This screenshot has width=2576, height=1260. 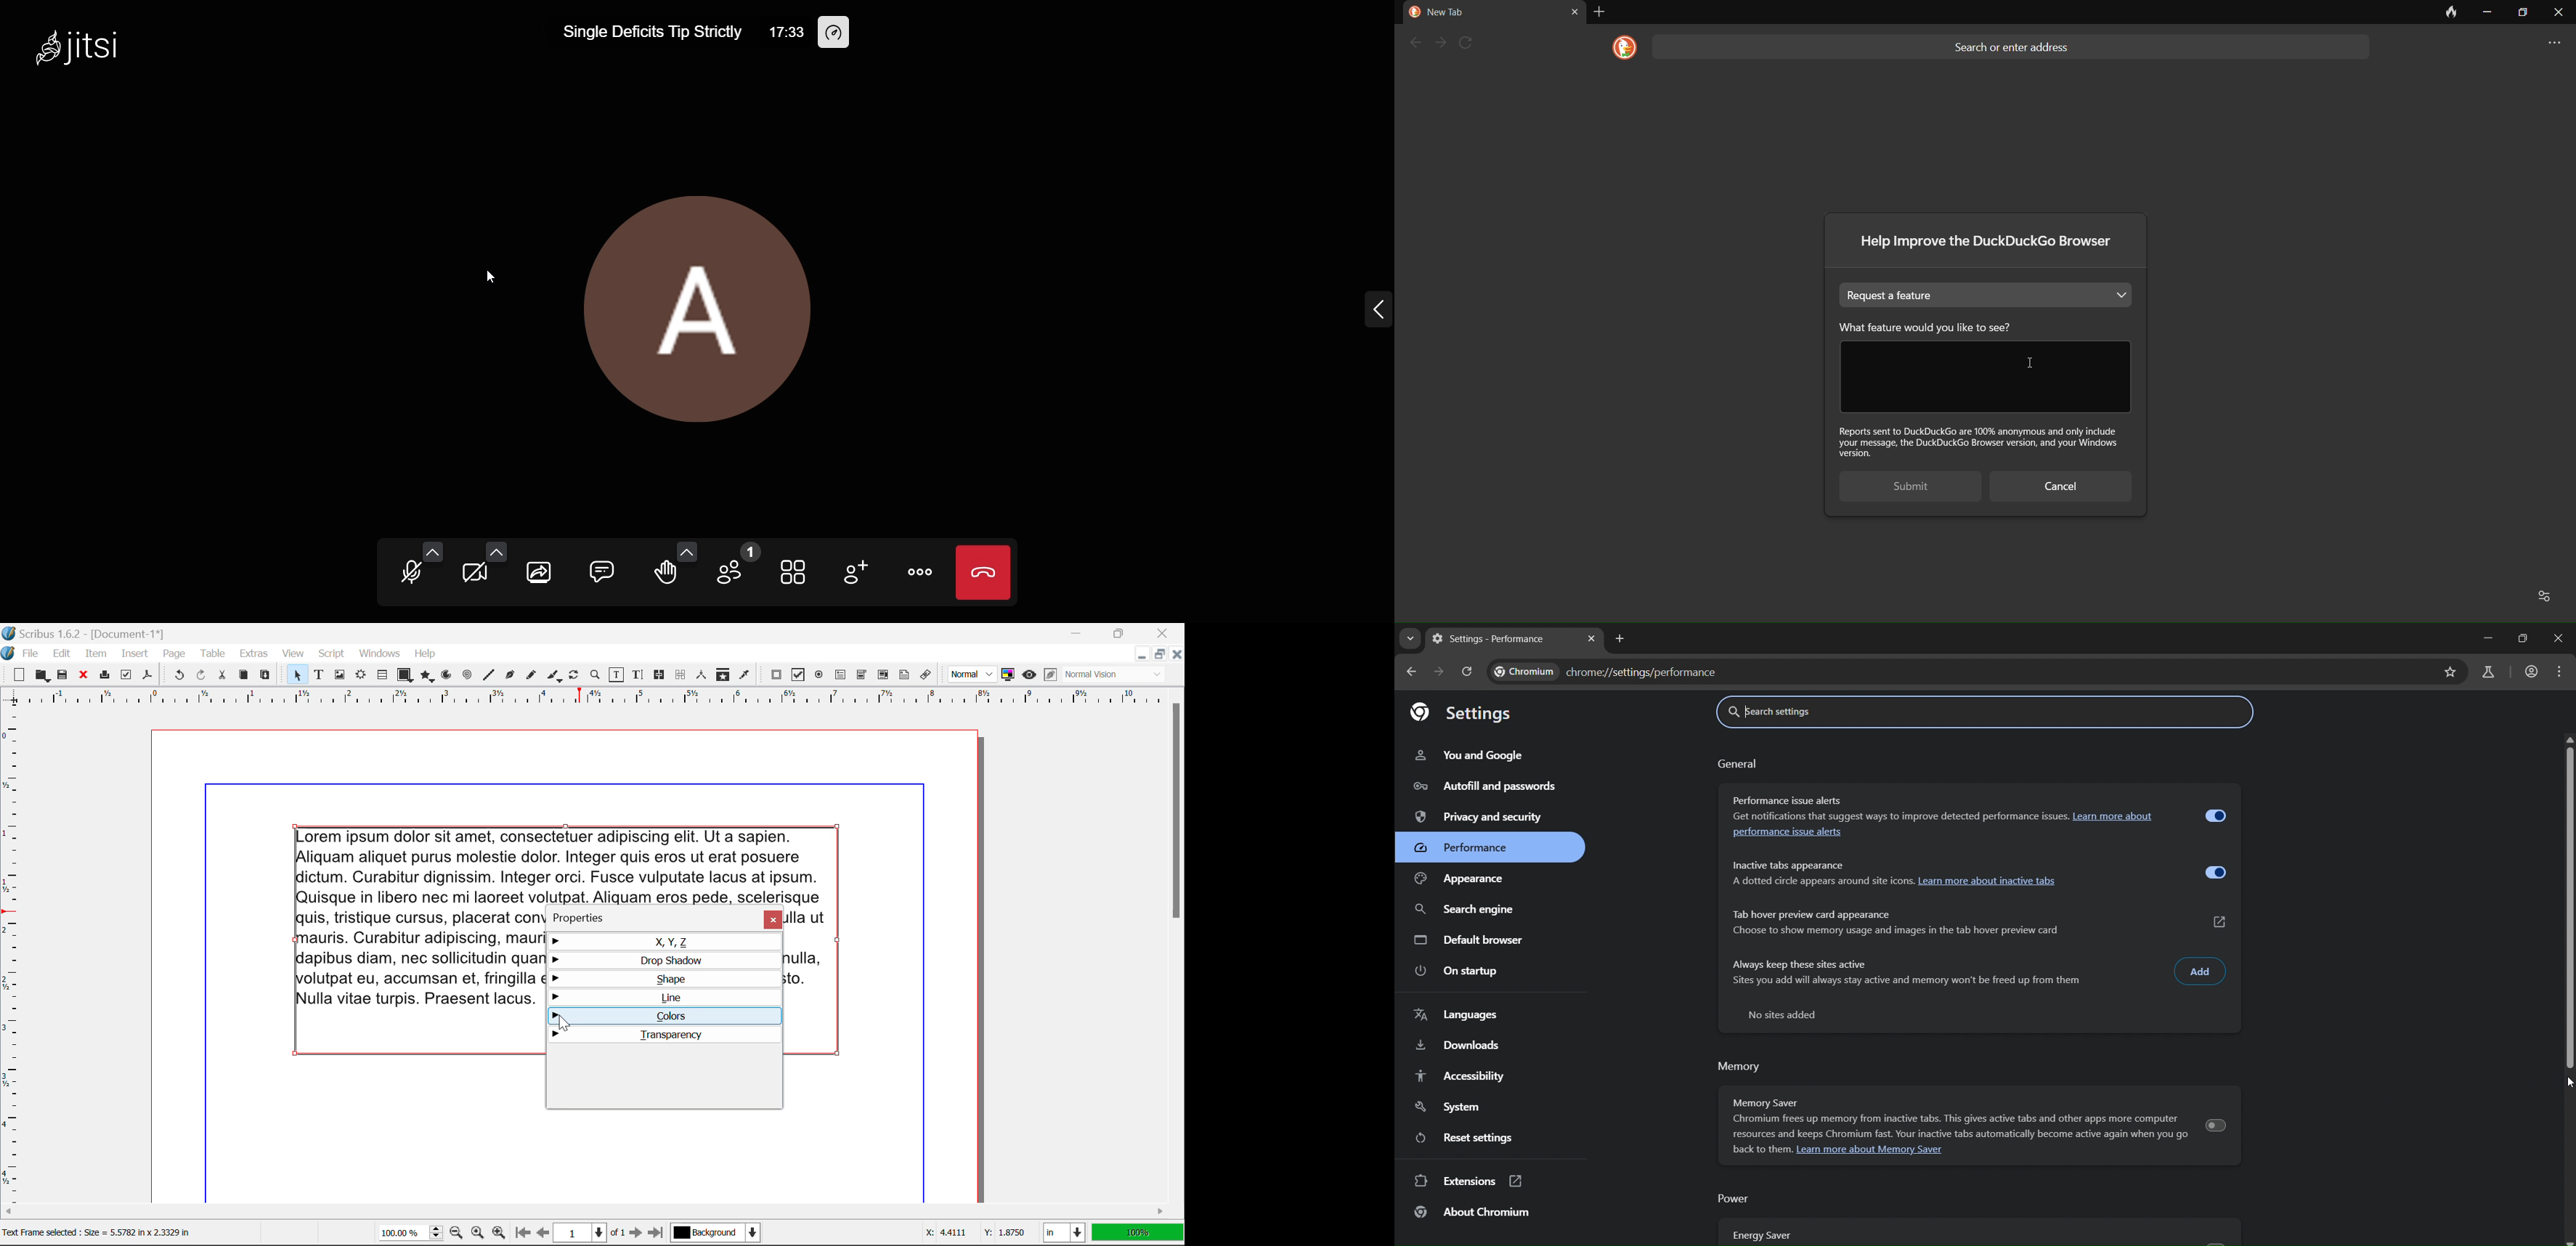 What do you see at coordinates (819, 677) in the screenshot?
I see `PDF Radio Button` at bounding box center [819, 677].